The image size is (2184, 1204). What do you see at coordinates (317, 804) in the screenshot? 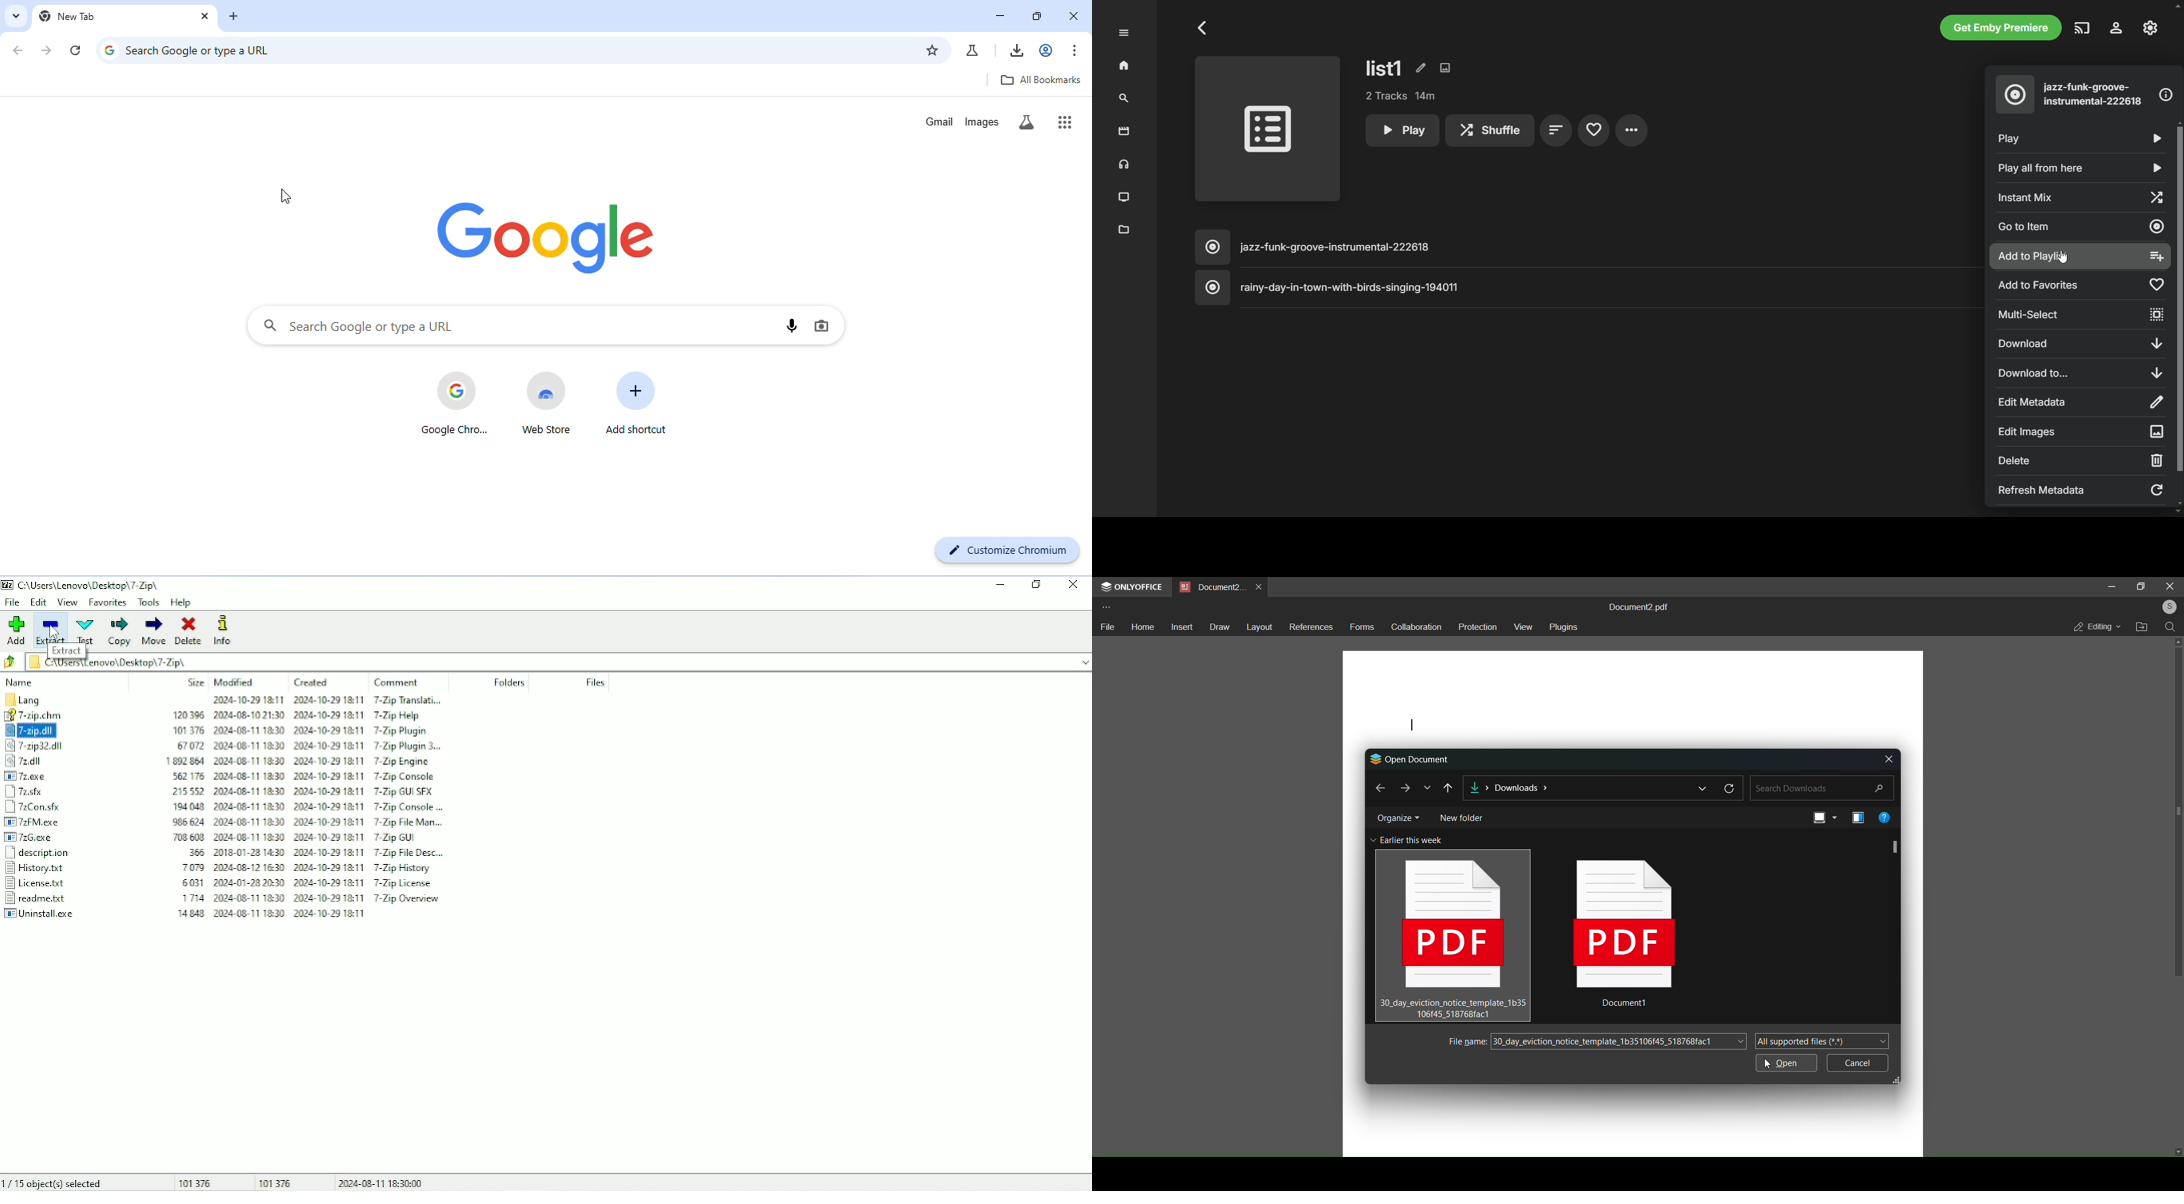
I see `GOES MDL08.11 1830 MDL IN IRI Tie Comole` at bounding box center [317, 804].